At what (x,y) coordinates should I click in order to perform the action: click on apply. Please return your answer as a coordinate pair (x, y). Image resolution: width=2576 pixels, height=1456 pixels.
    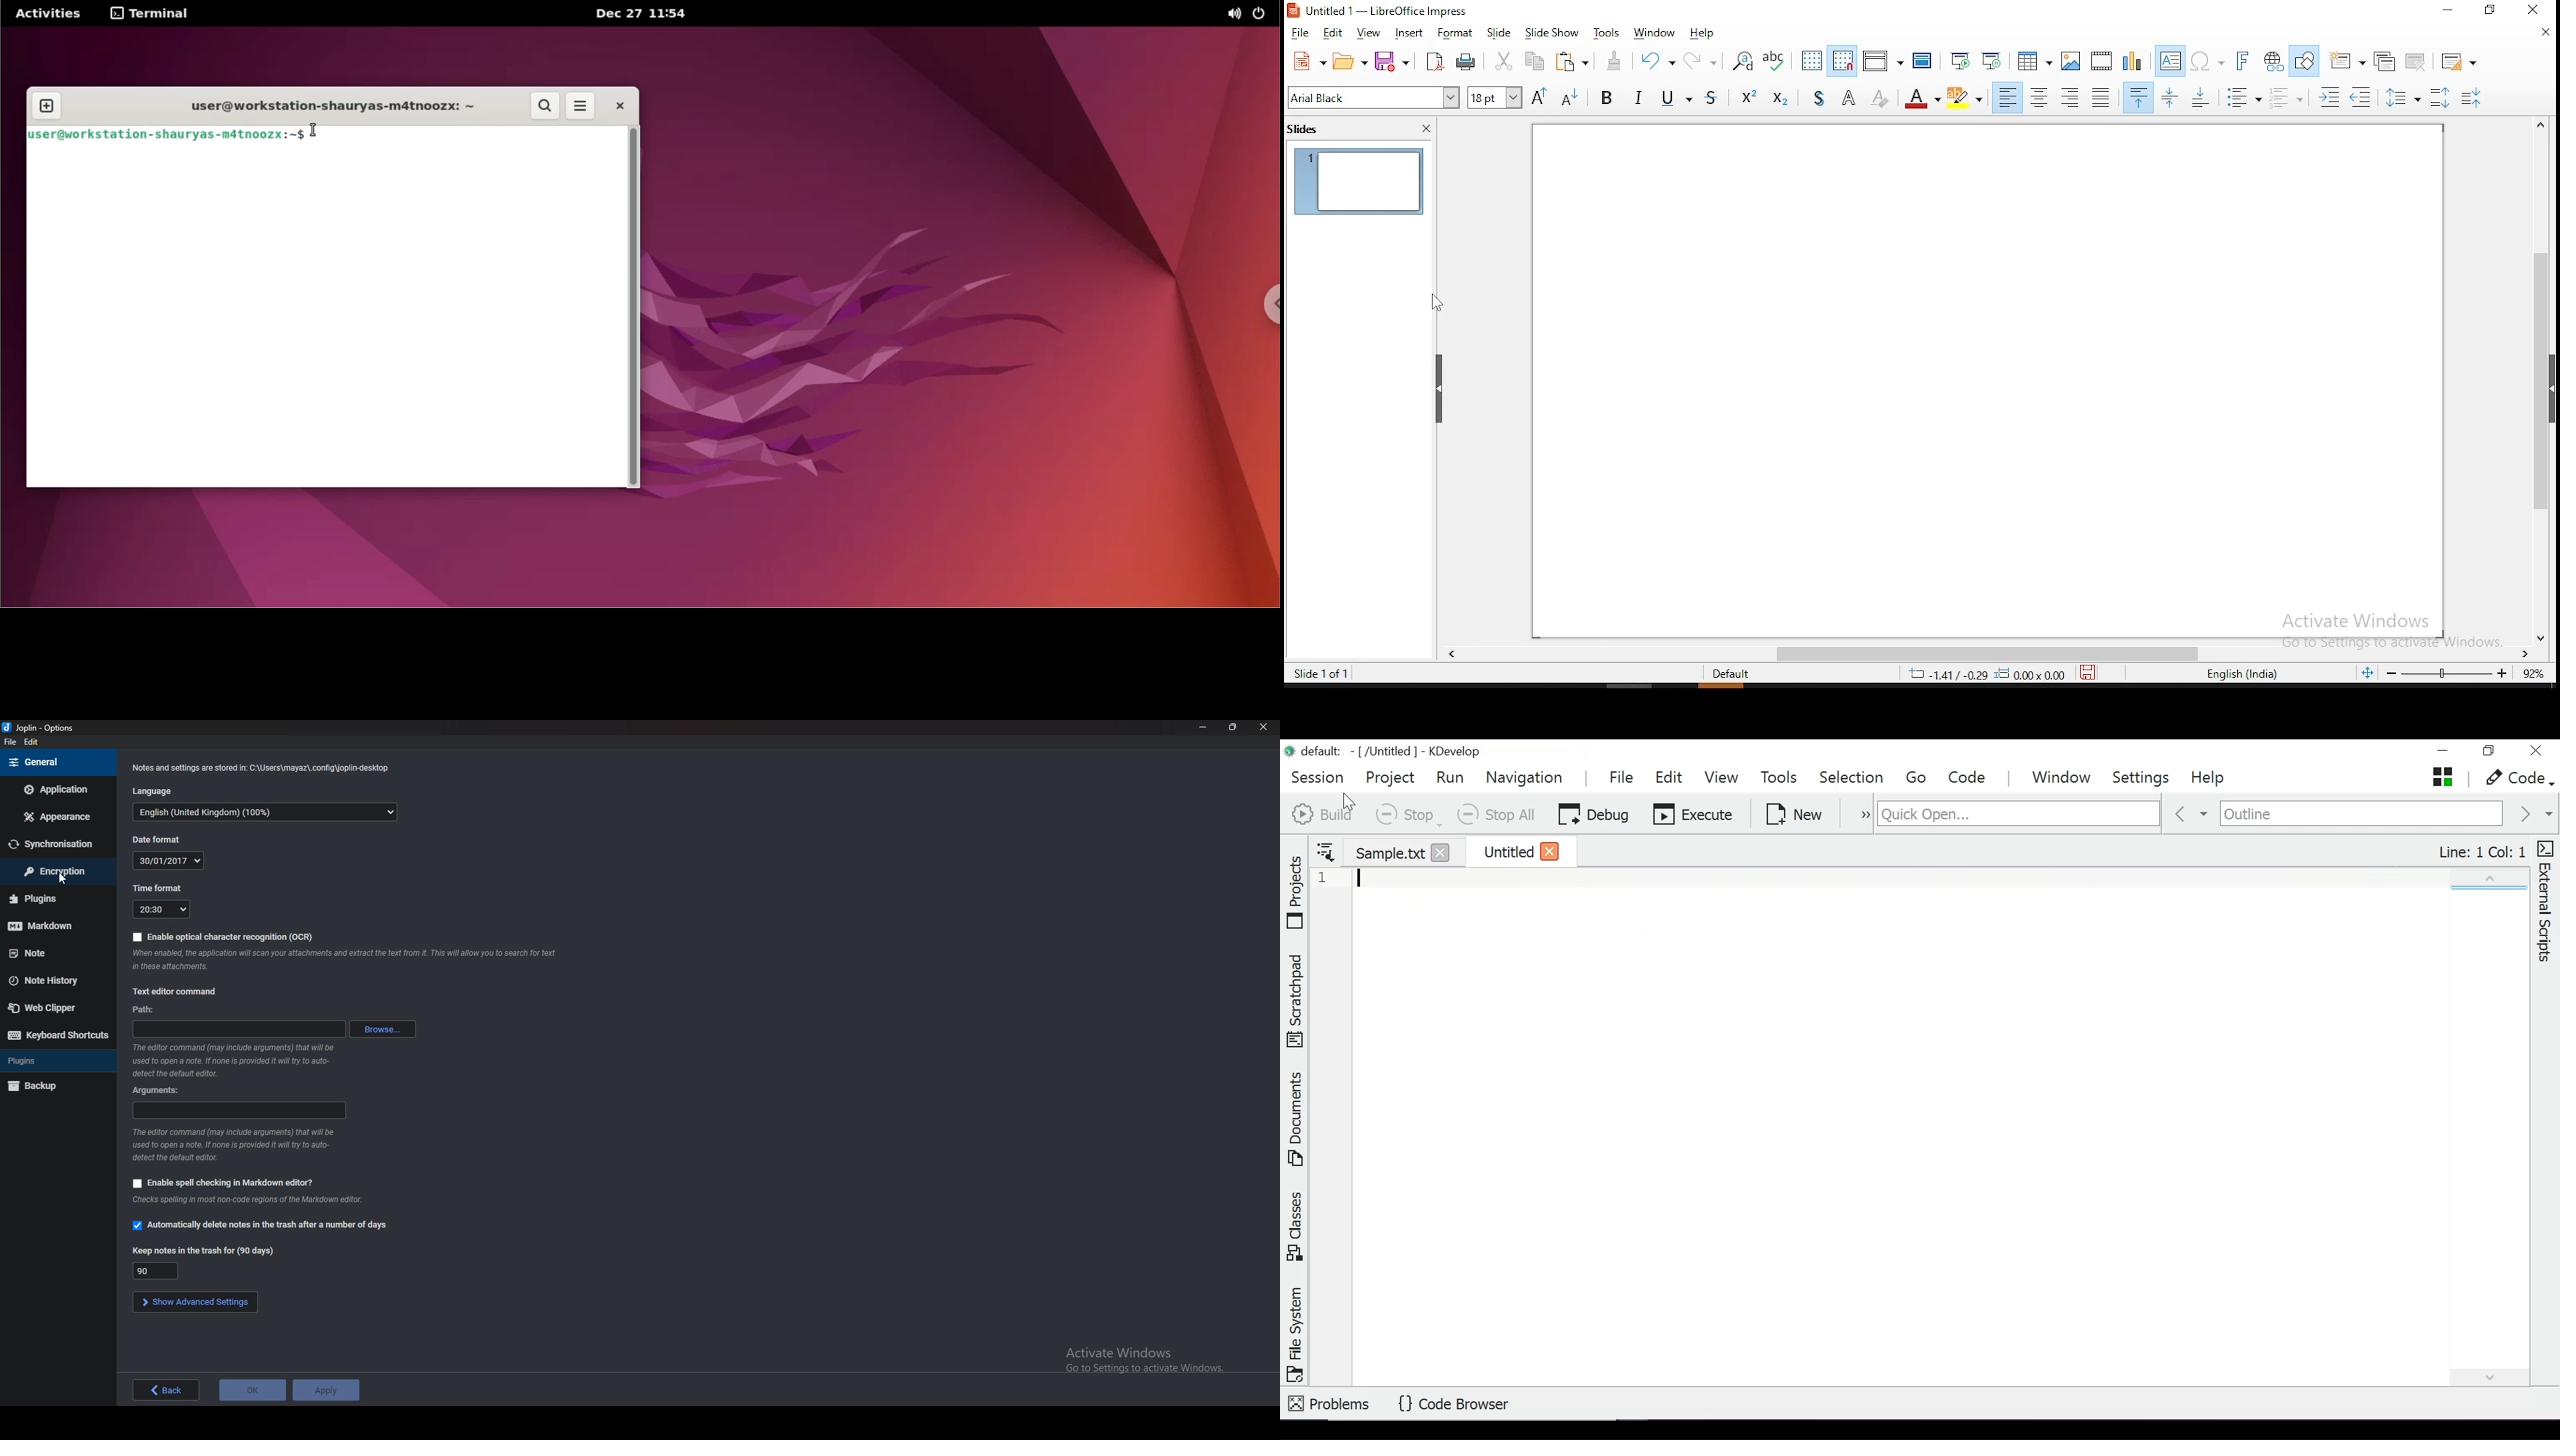
    Looking at the image, I should click on (326, 1391).